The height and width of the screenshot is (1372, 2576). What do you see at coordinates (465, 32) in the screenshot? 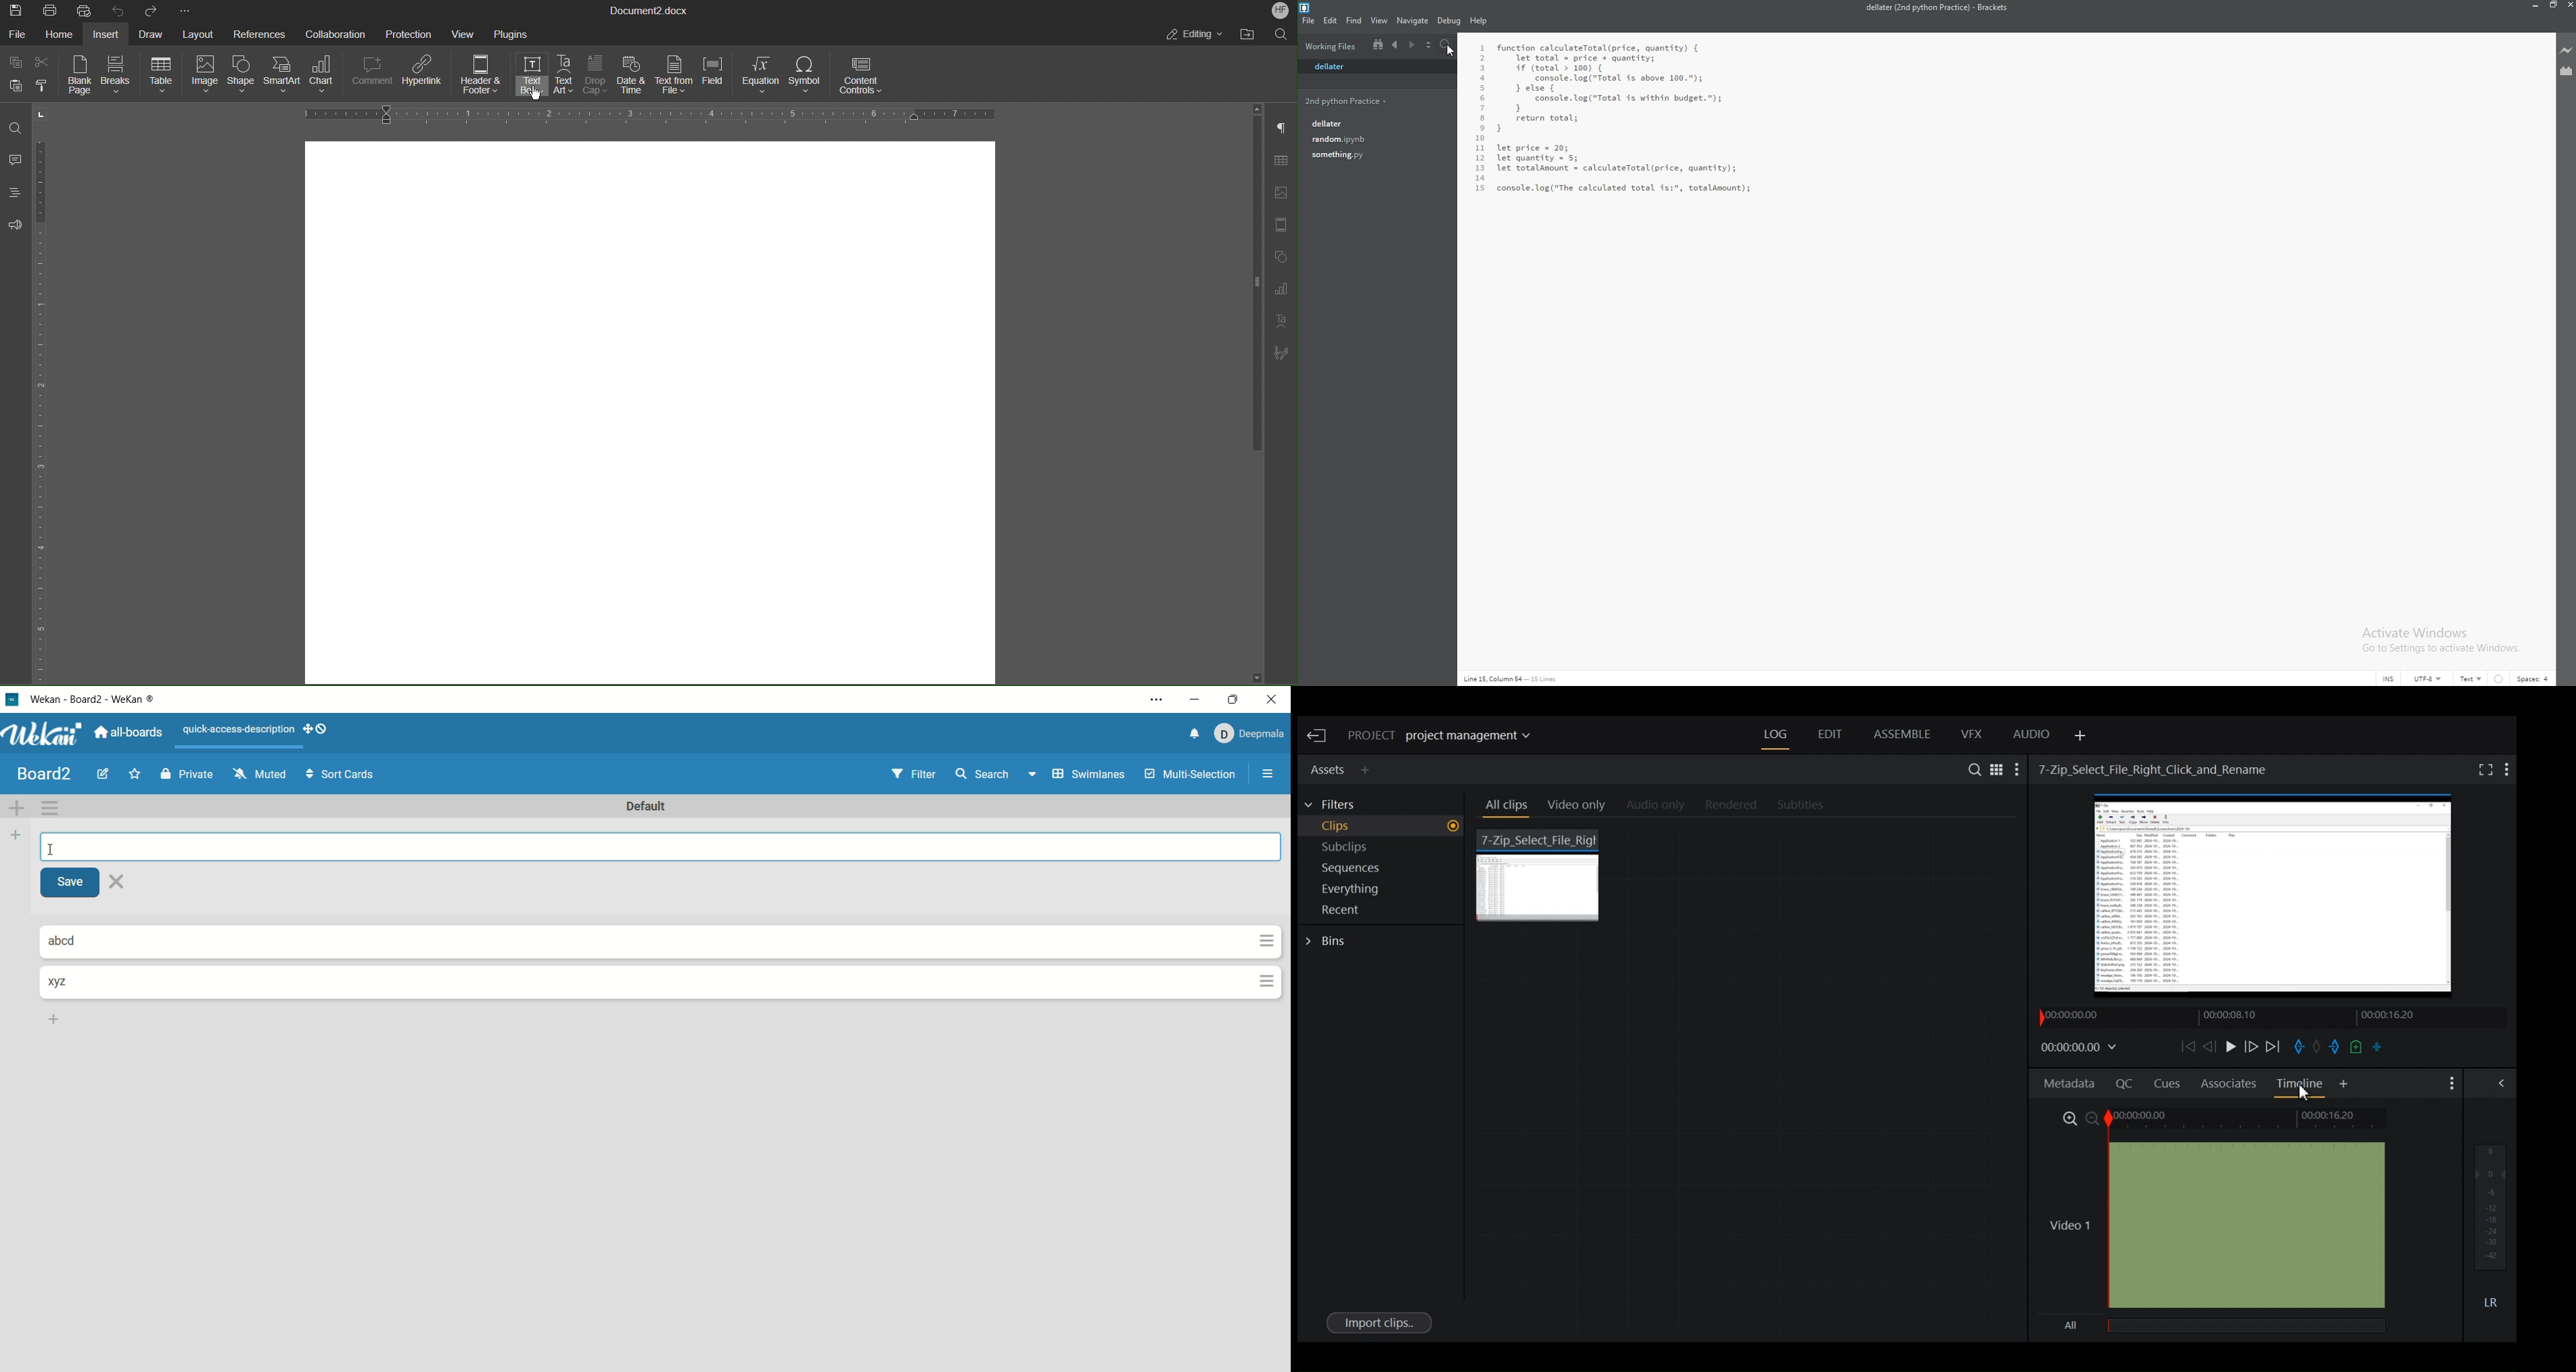
I see `View` at bounding box center [465, 32].